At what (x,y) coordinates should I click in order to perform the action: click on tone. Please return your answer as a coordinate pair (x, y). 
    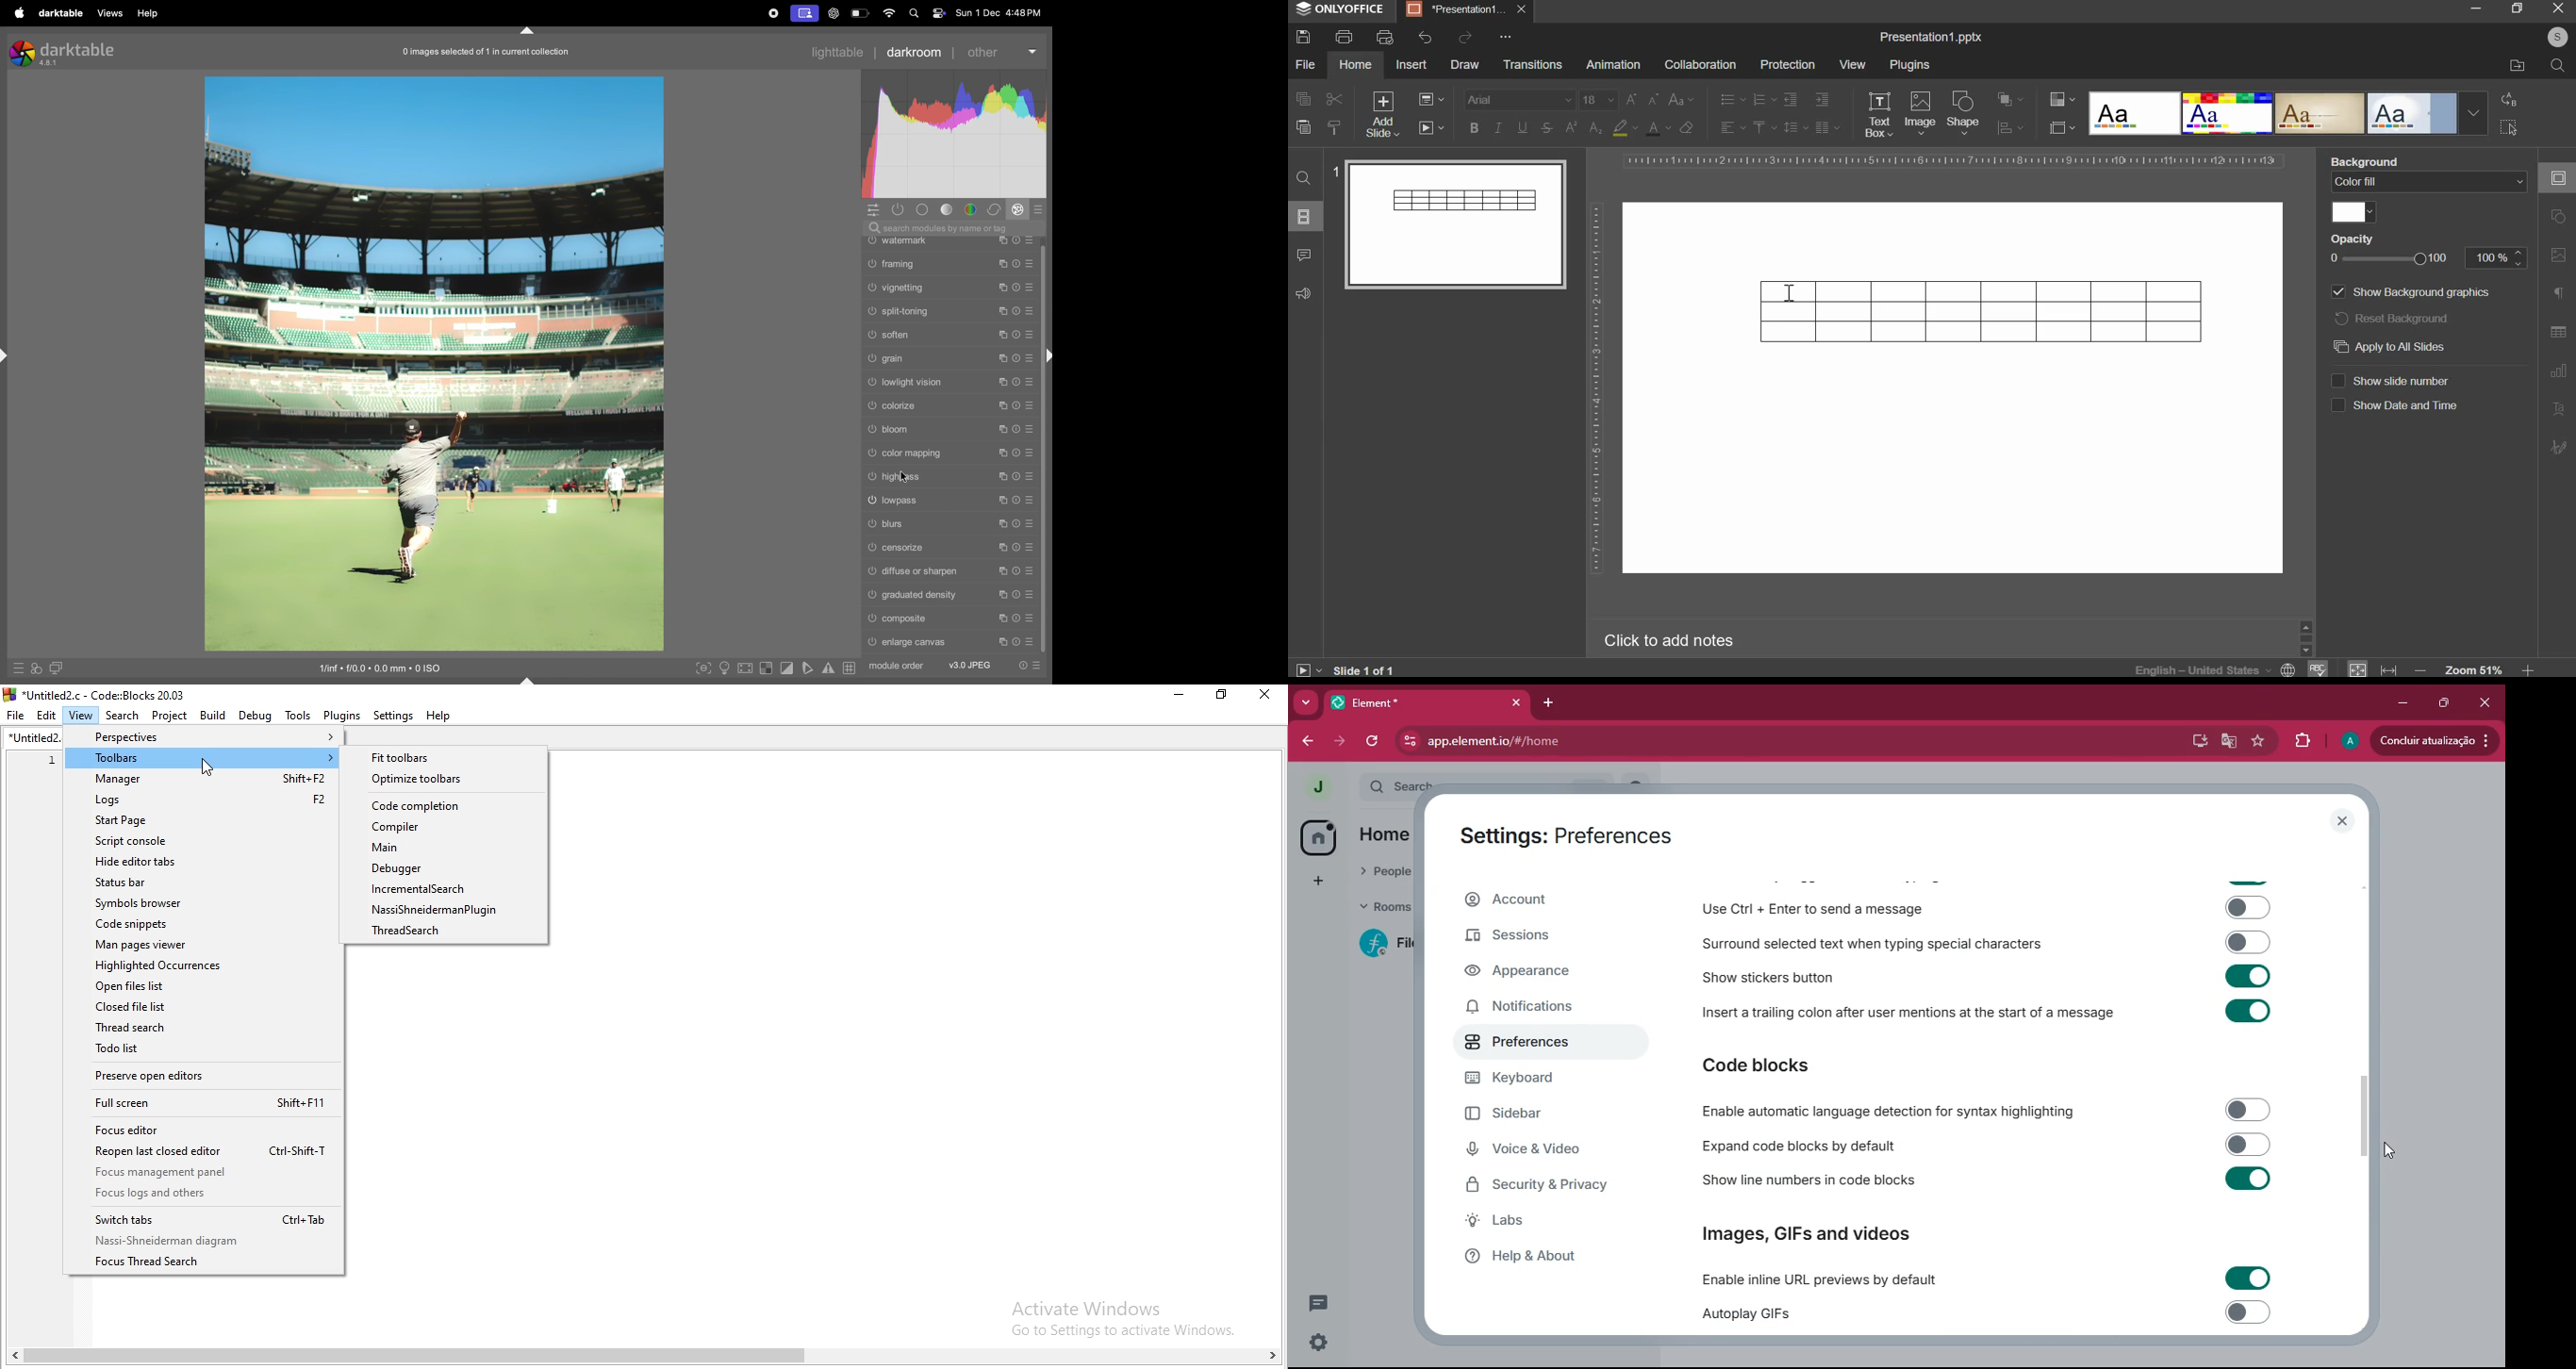
    Looking at the image, I should click on (951, 210).